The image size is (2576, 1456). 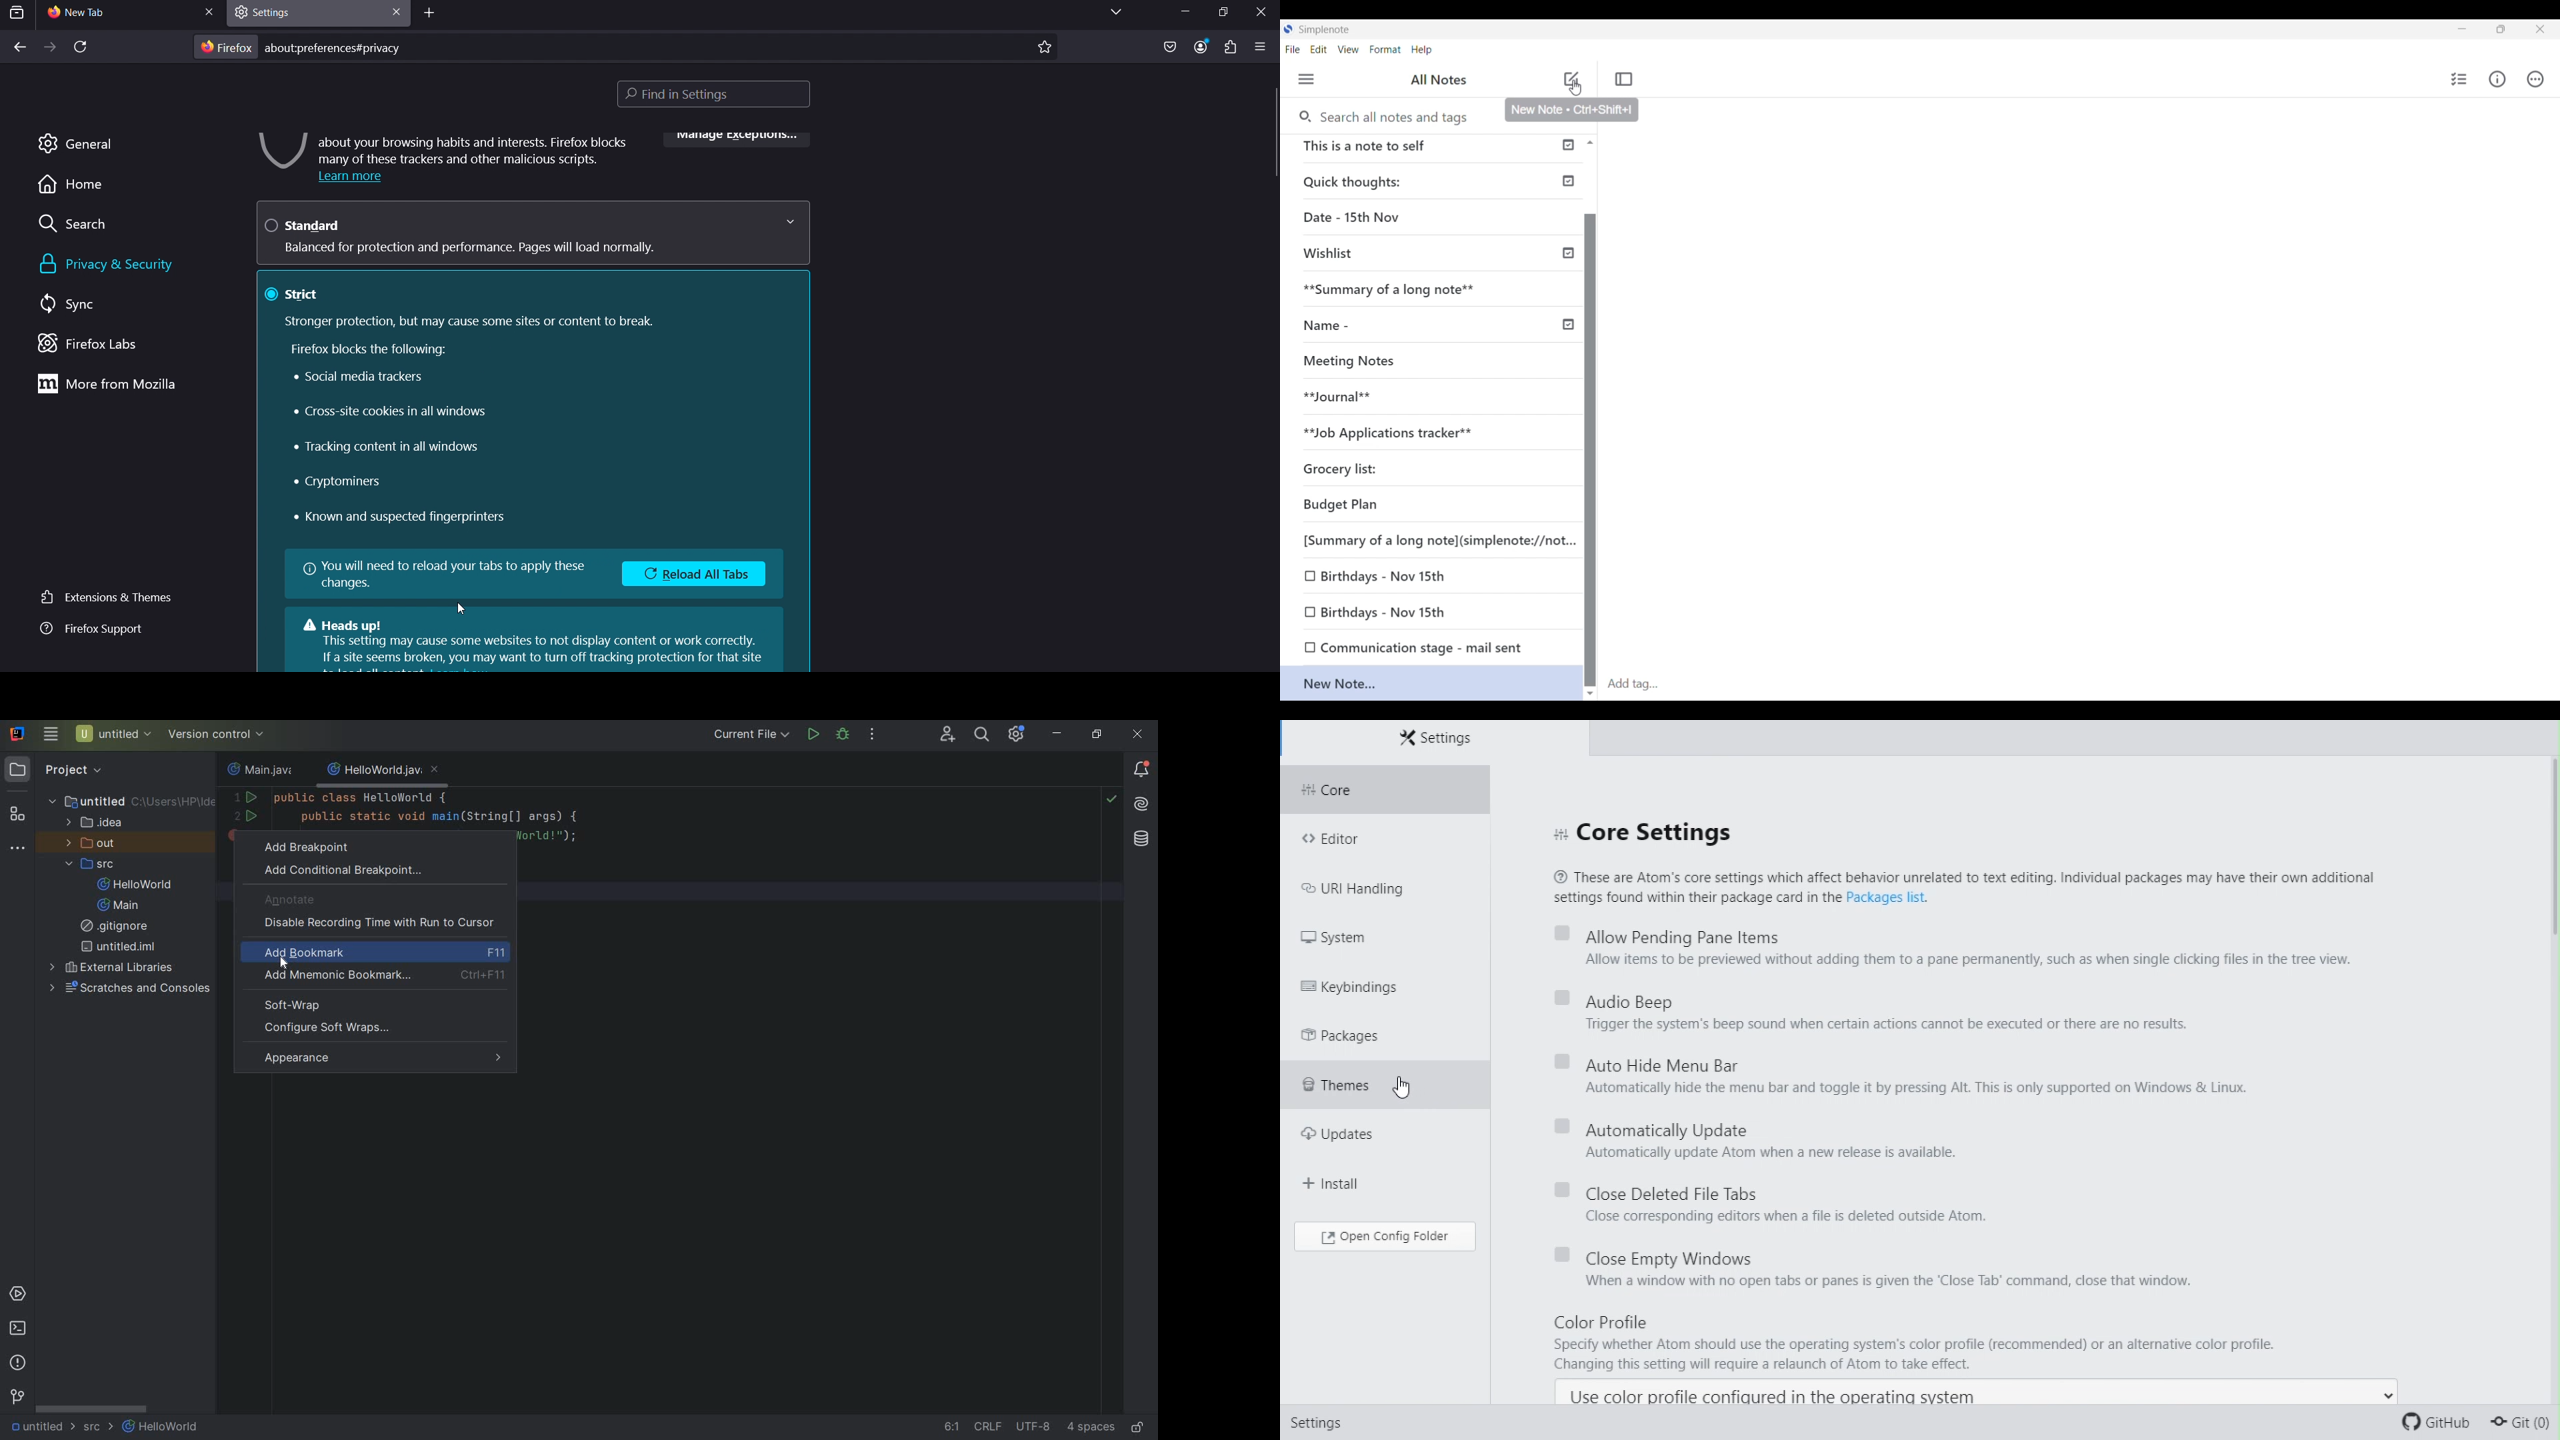 What do you see at coordinates (90, 1410) in the screenshot?
I see `scrollbar` at bounding box center [90, 1410].